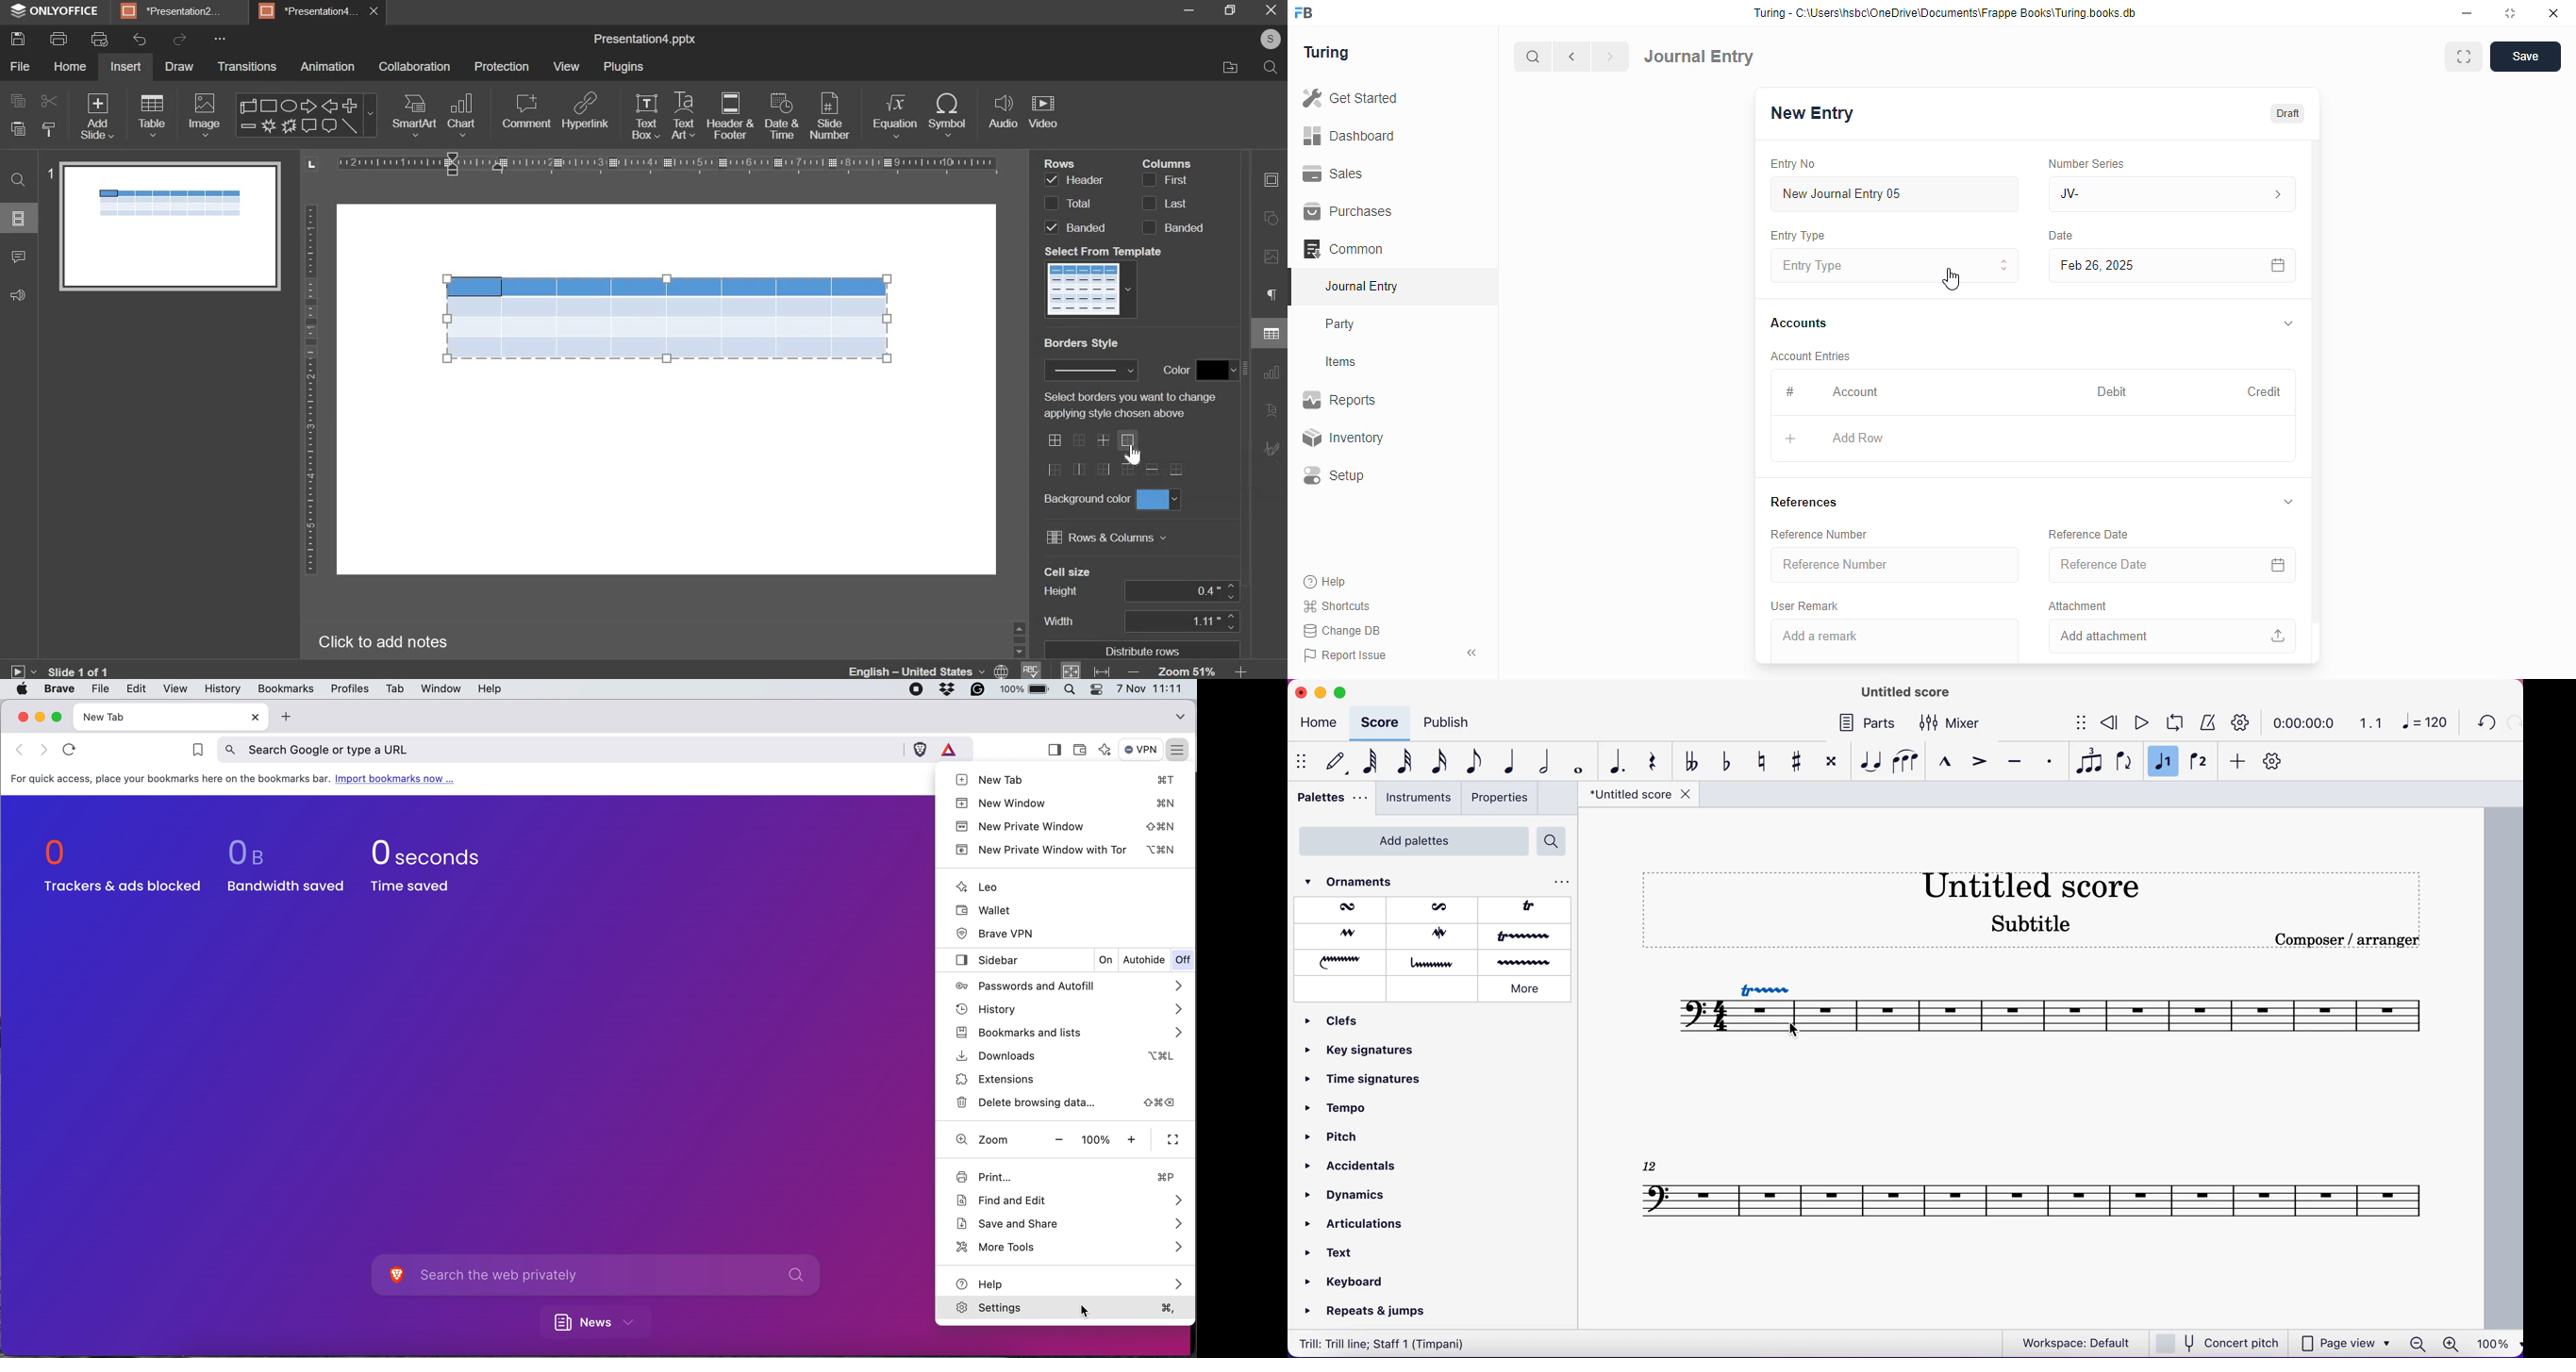 This screenshot has width=2576, height=1372. What do you see at coordinates (647, 117) in the screenshot?
I see `text box` at bounding box center [647, 117].